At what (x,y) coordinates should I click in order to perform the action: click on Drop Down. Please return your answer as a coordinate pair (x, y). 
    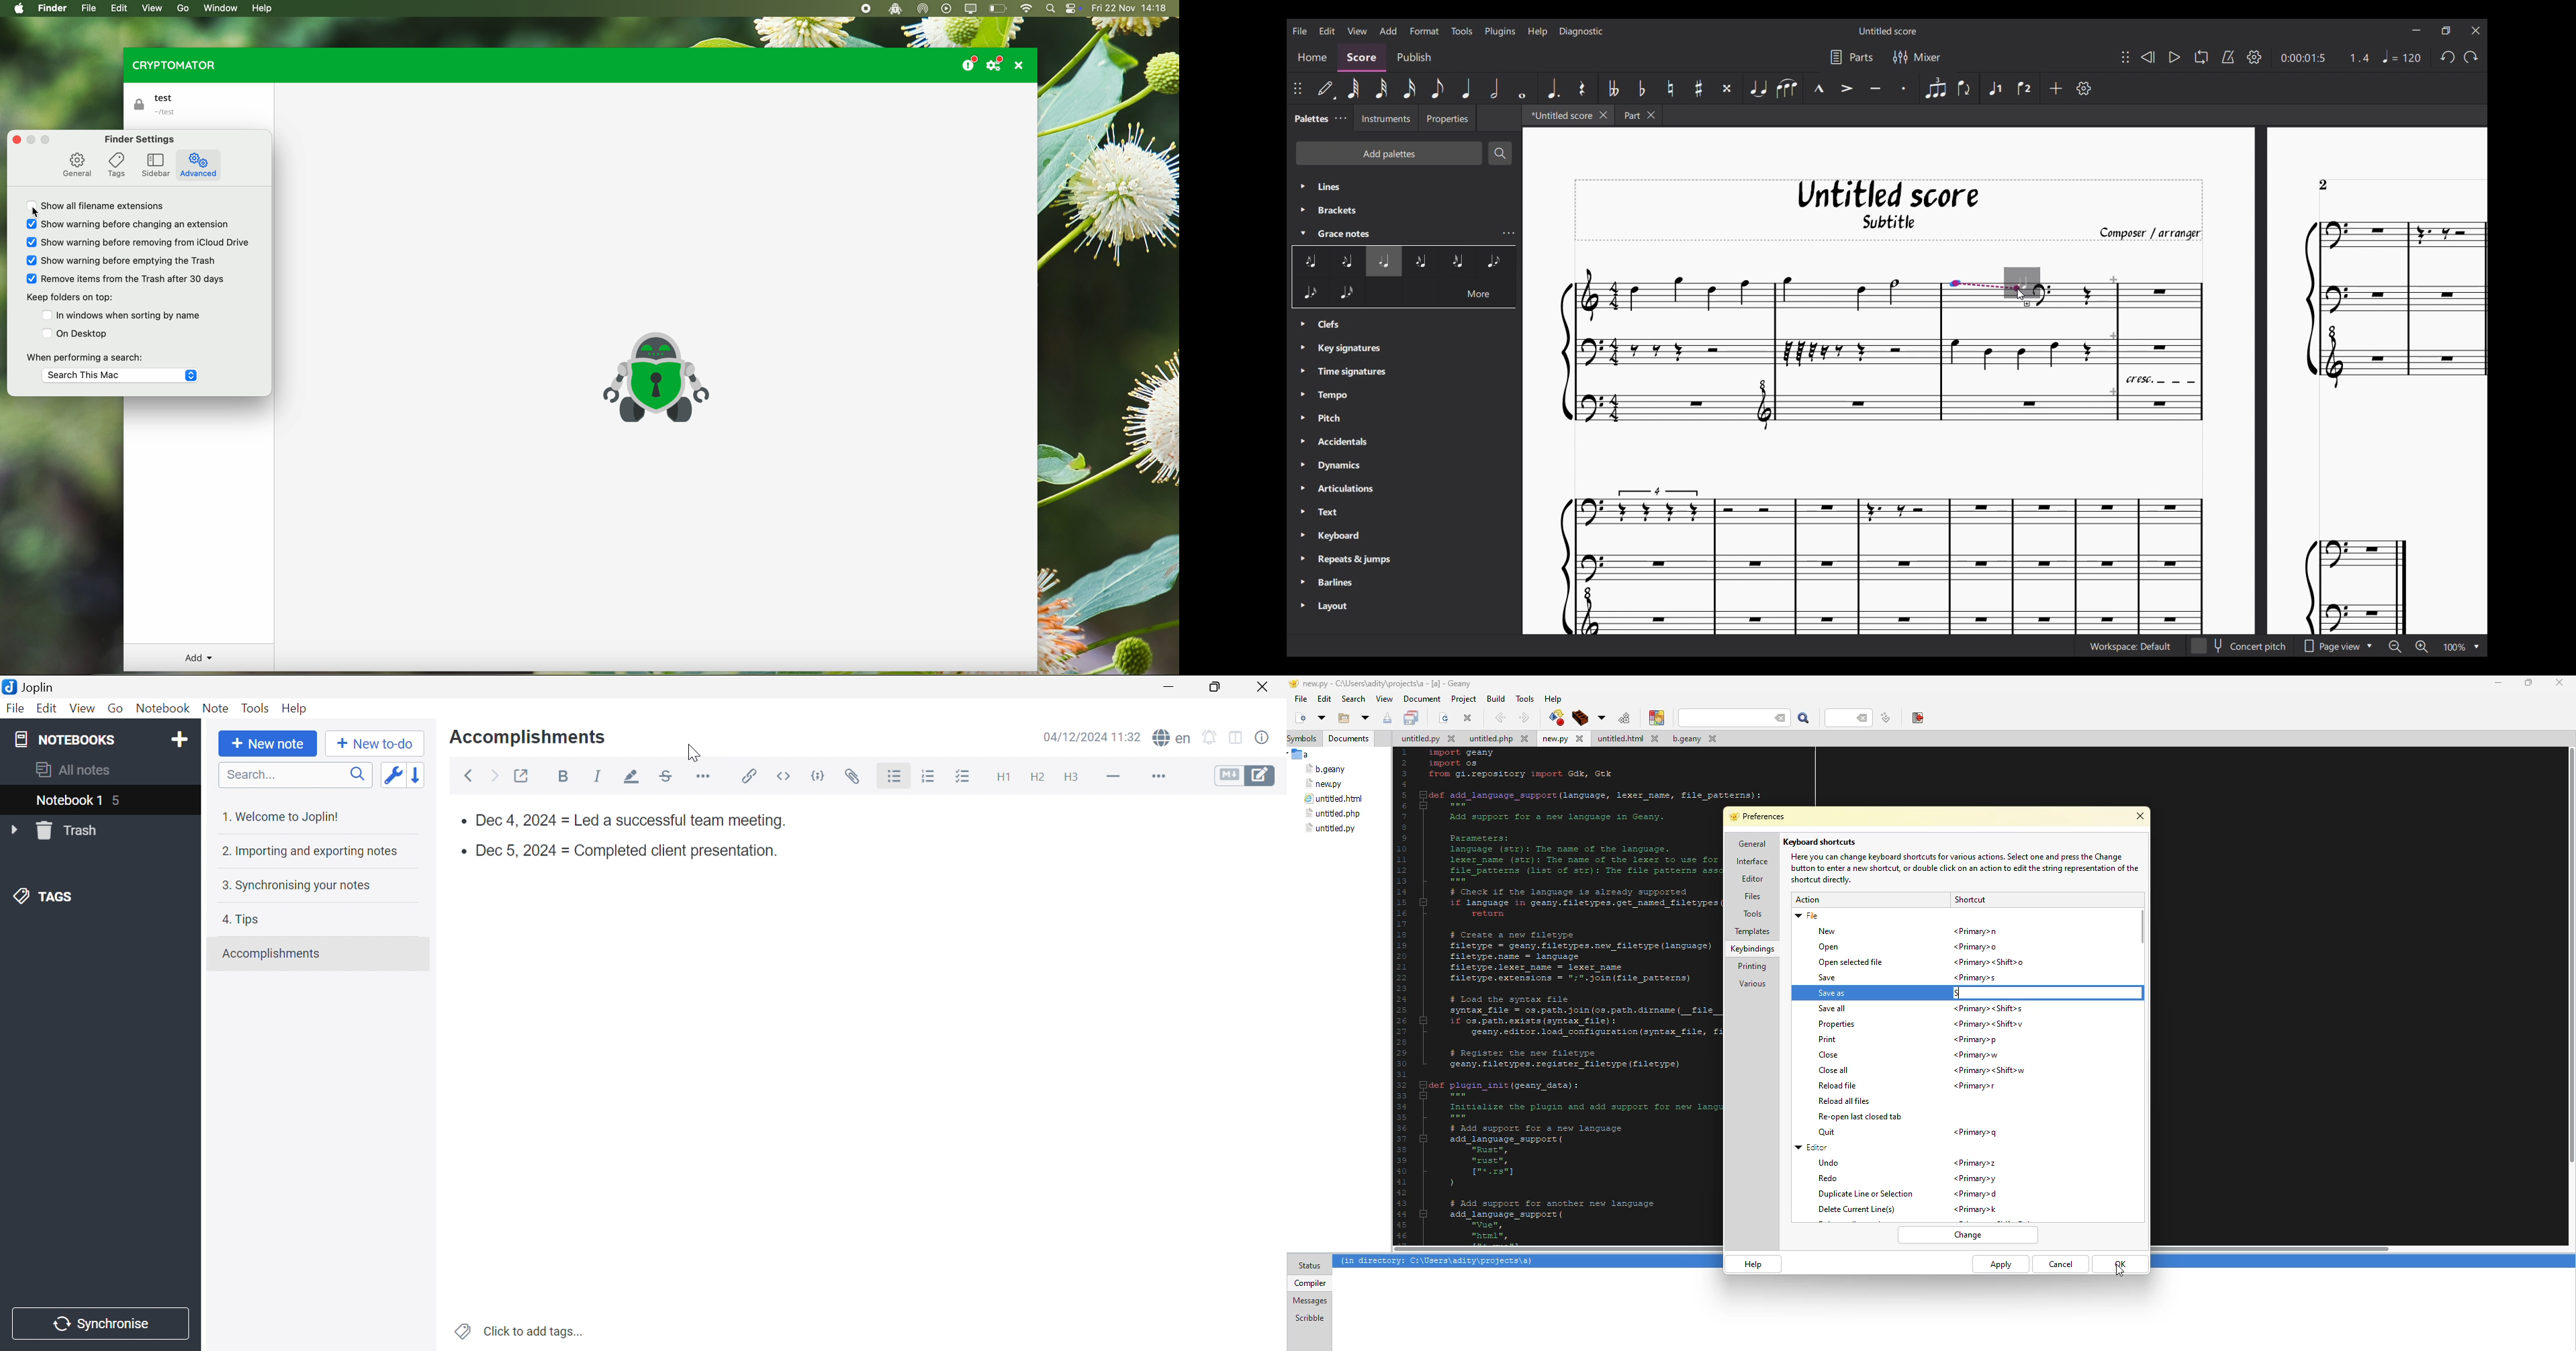
    Looking at the image, I should click on (14, 829).